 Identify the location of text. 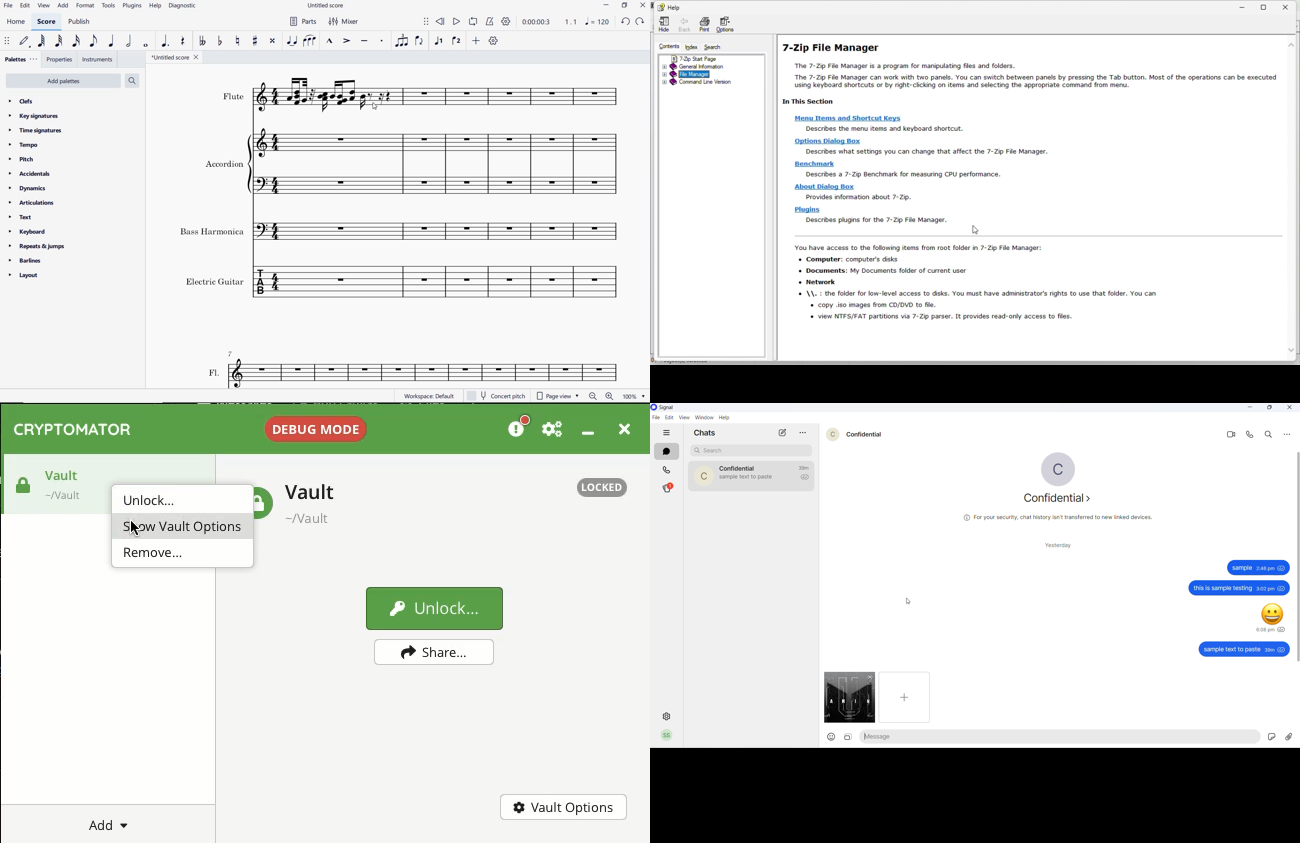
(214, 373).